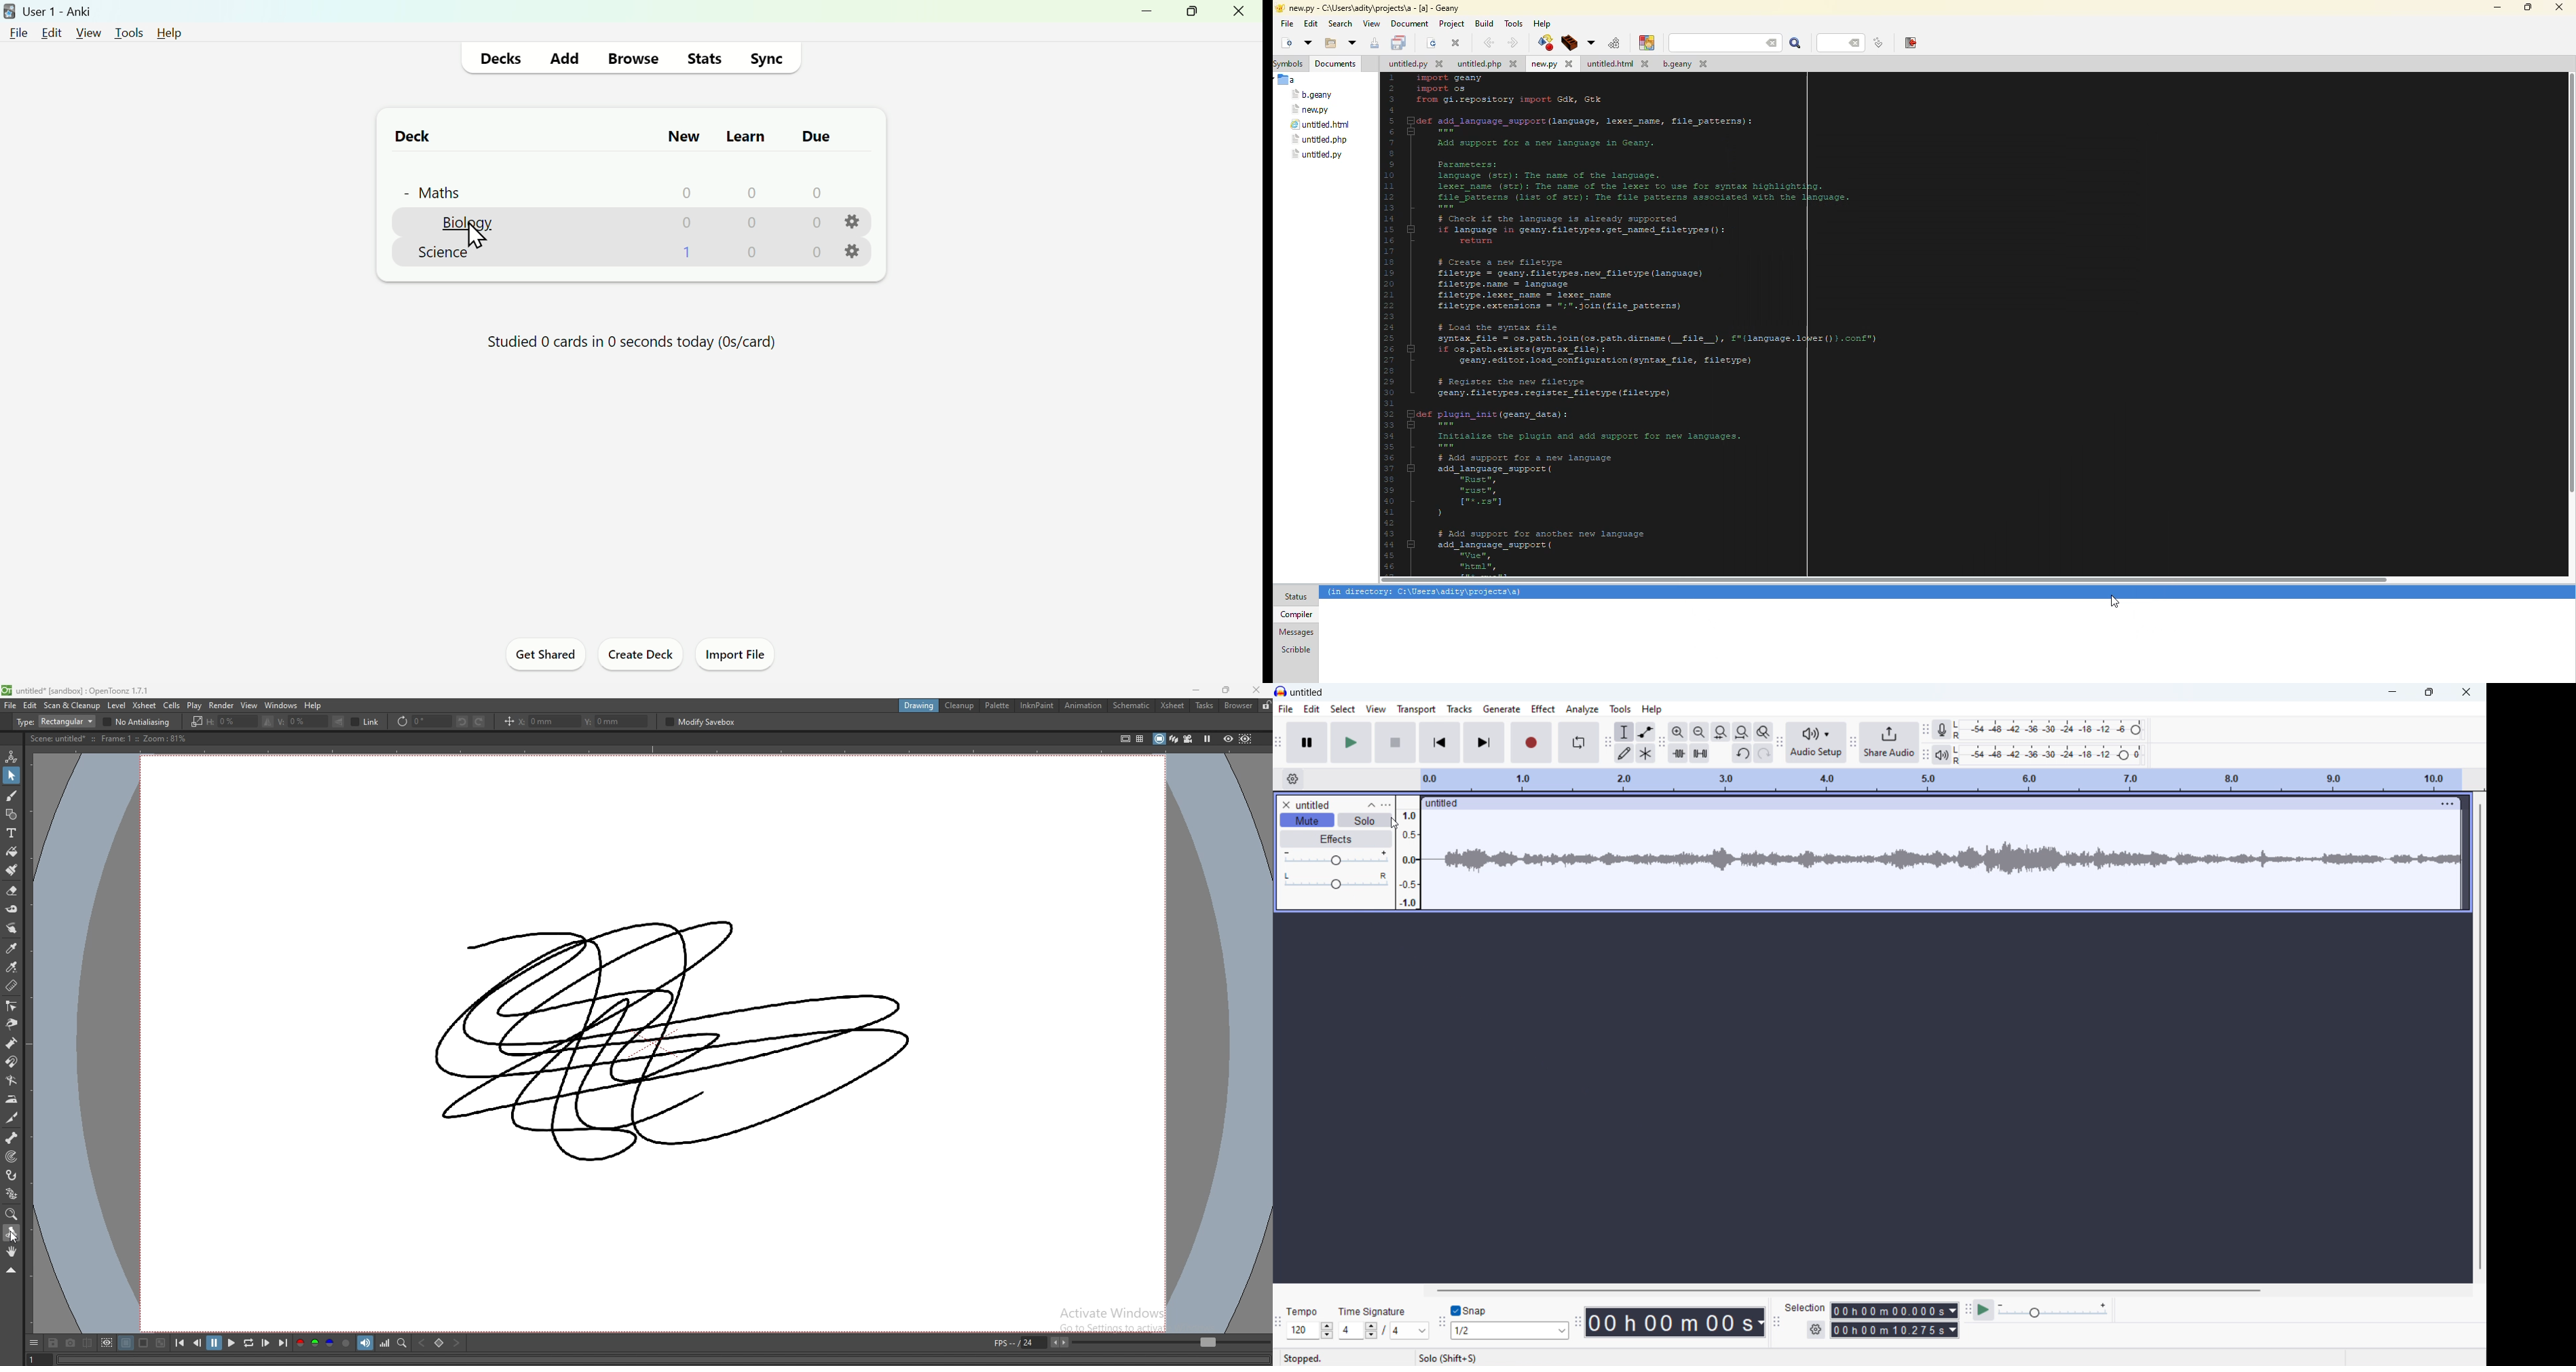 This screenshot has height=1372, width=2576. I want to click on collapse, so click(11, 1271).